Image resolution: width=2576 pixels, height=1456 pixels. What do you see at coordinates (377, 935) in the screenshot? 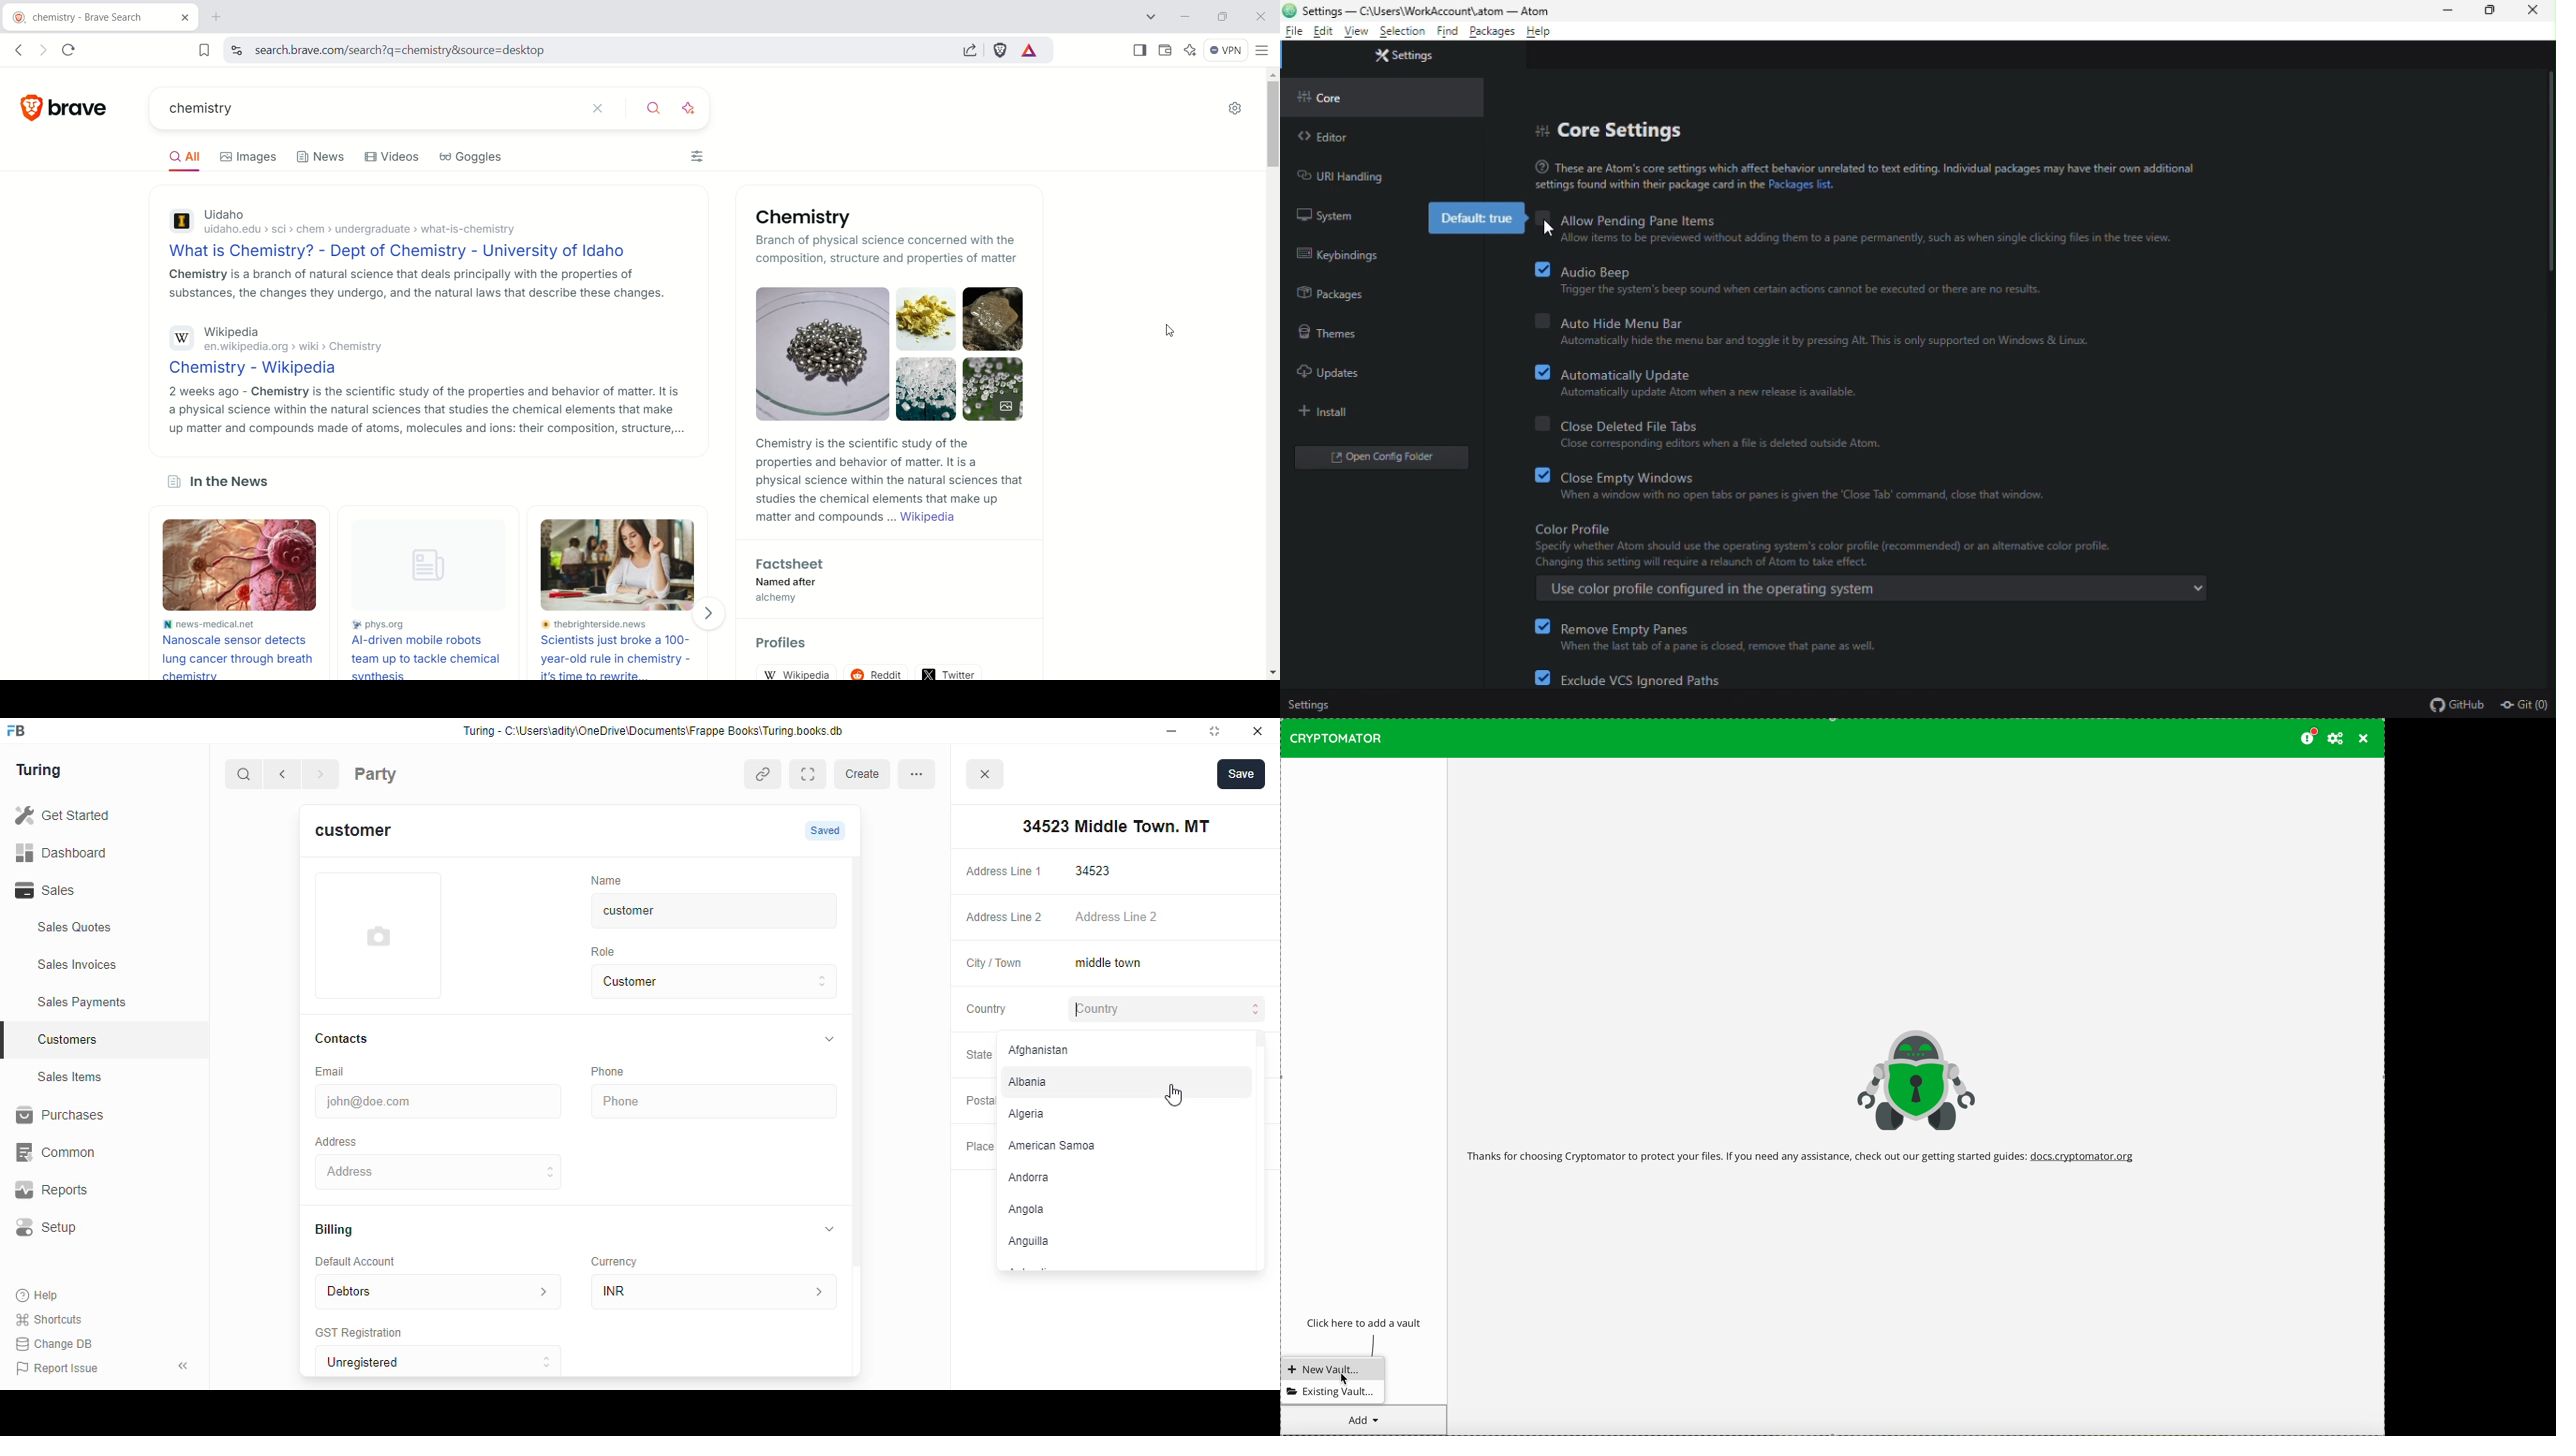
I see `add profile photo` at bounding box center [377, 935].